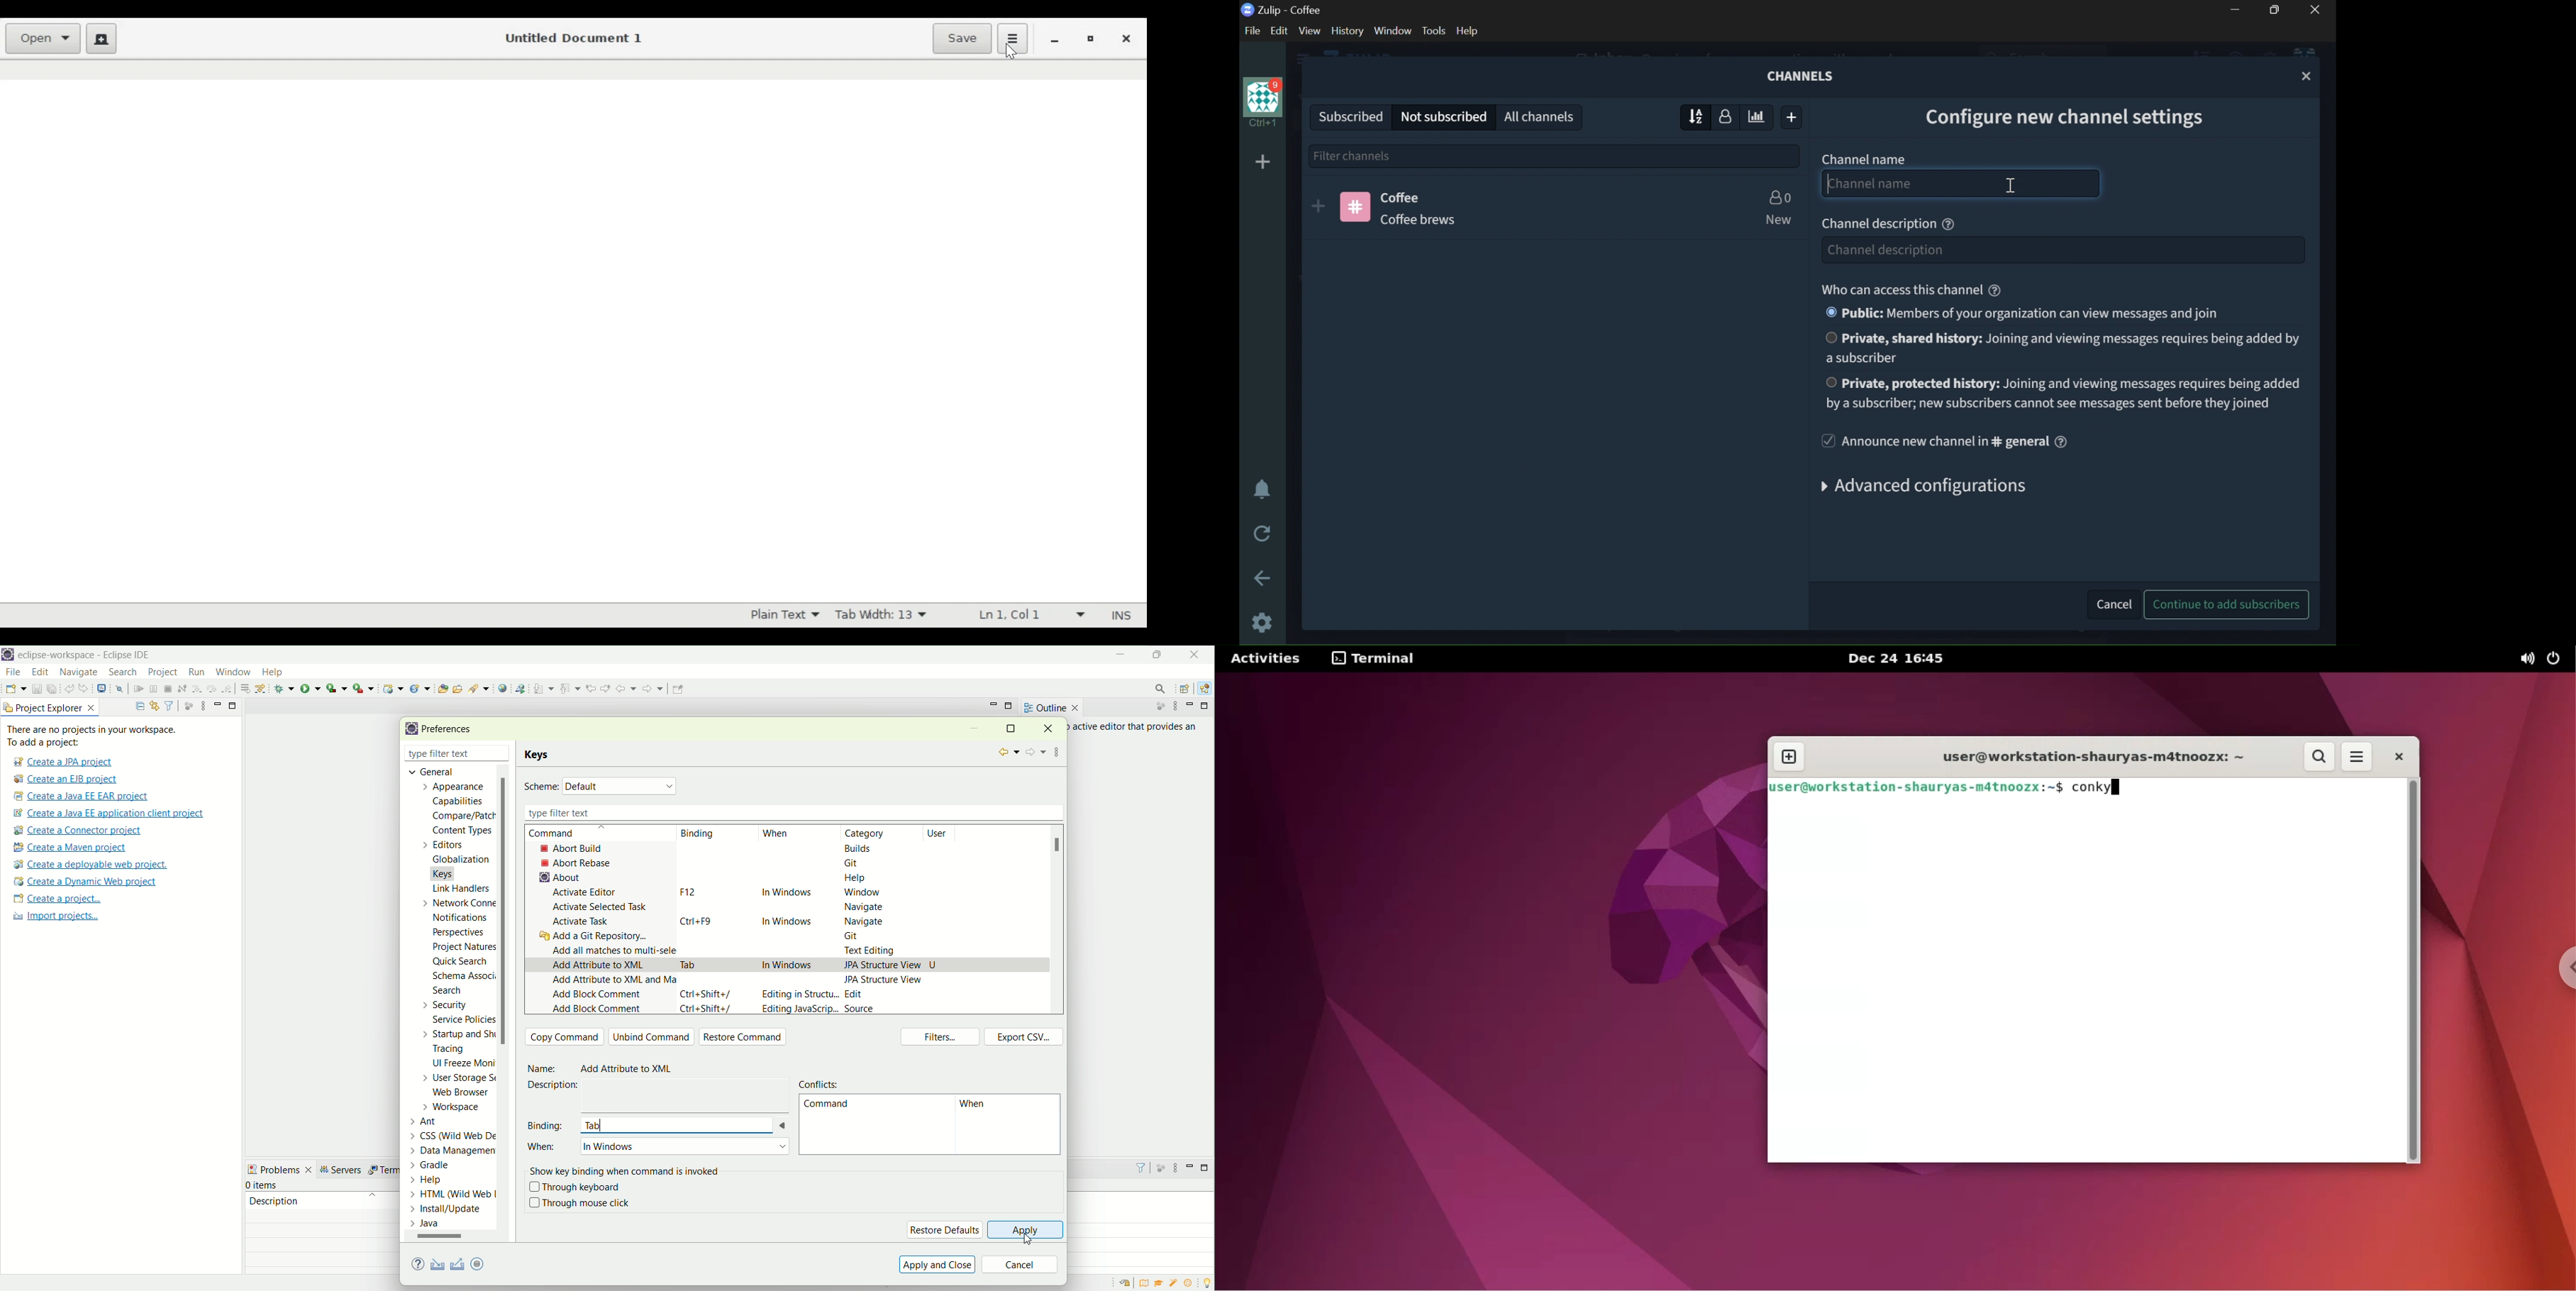  What do you see at coordinates (1263, 622) in the screenshot?
I see `SETTINGS` at bounding box center [1263, 622].